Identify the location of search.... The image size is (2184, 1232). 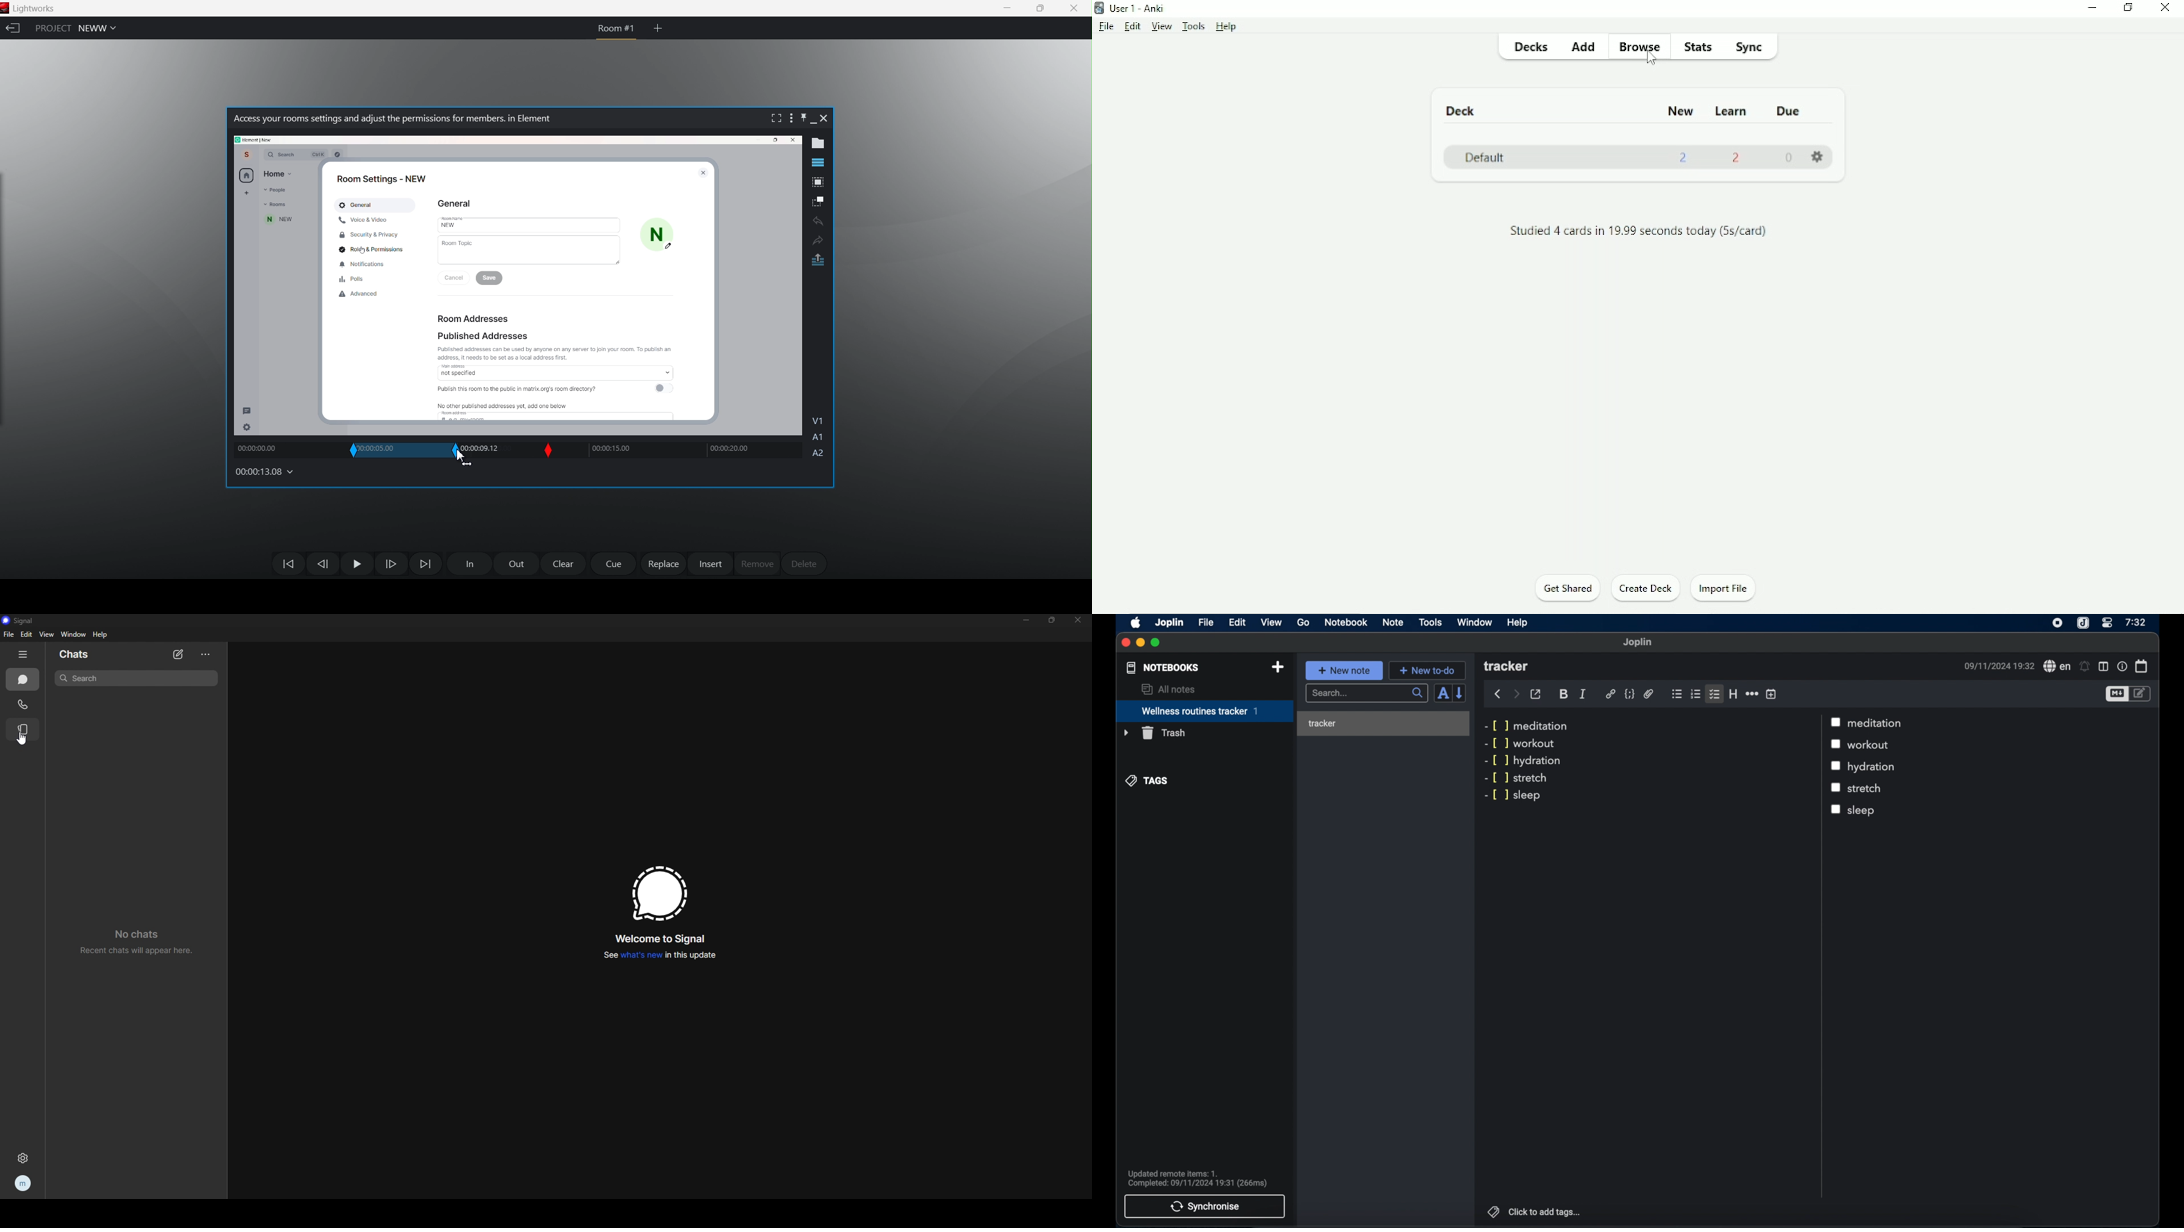
(1368, 694).